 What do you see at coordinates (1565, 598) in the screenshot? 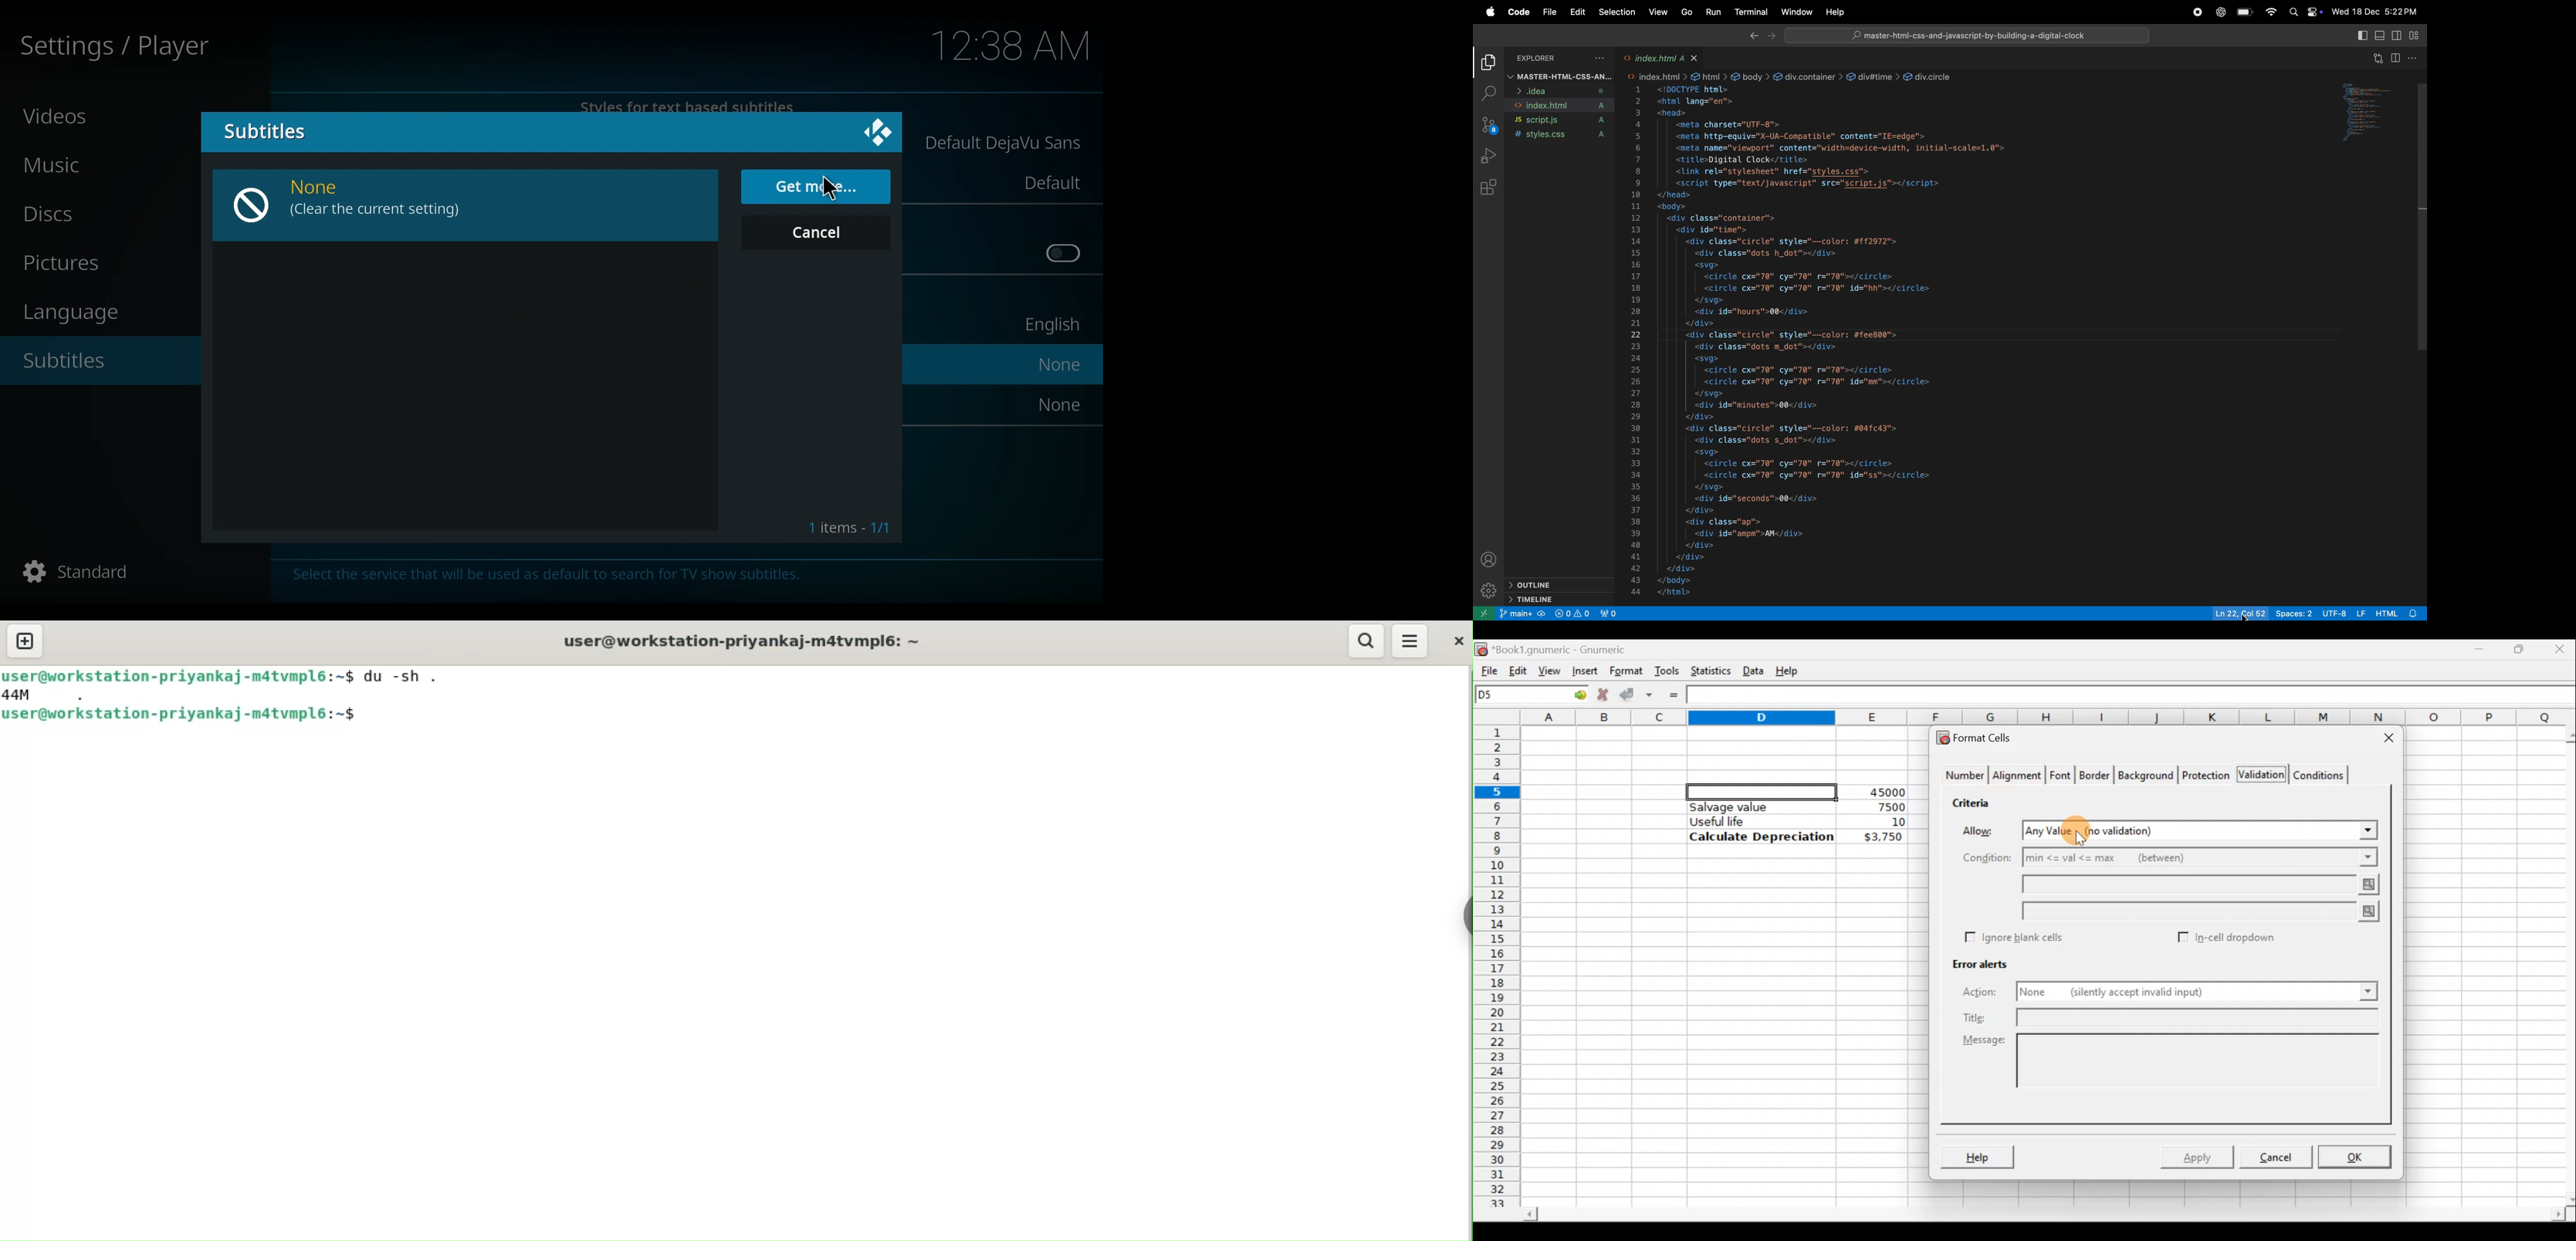
I see `time line` at bounding box center [1565, 598].